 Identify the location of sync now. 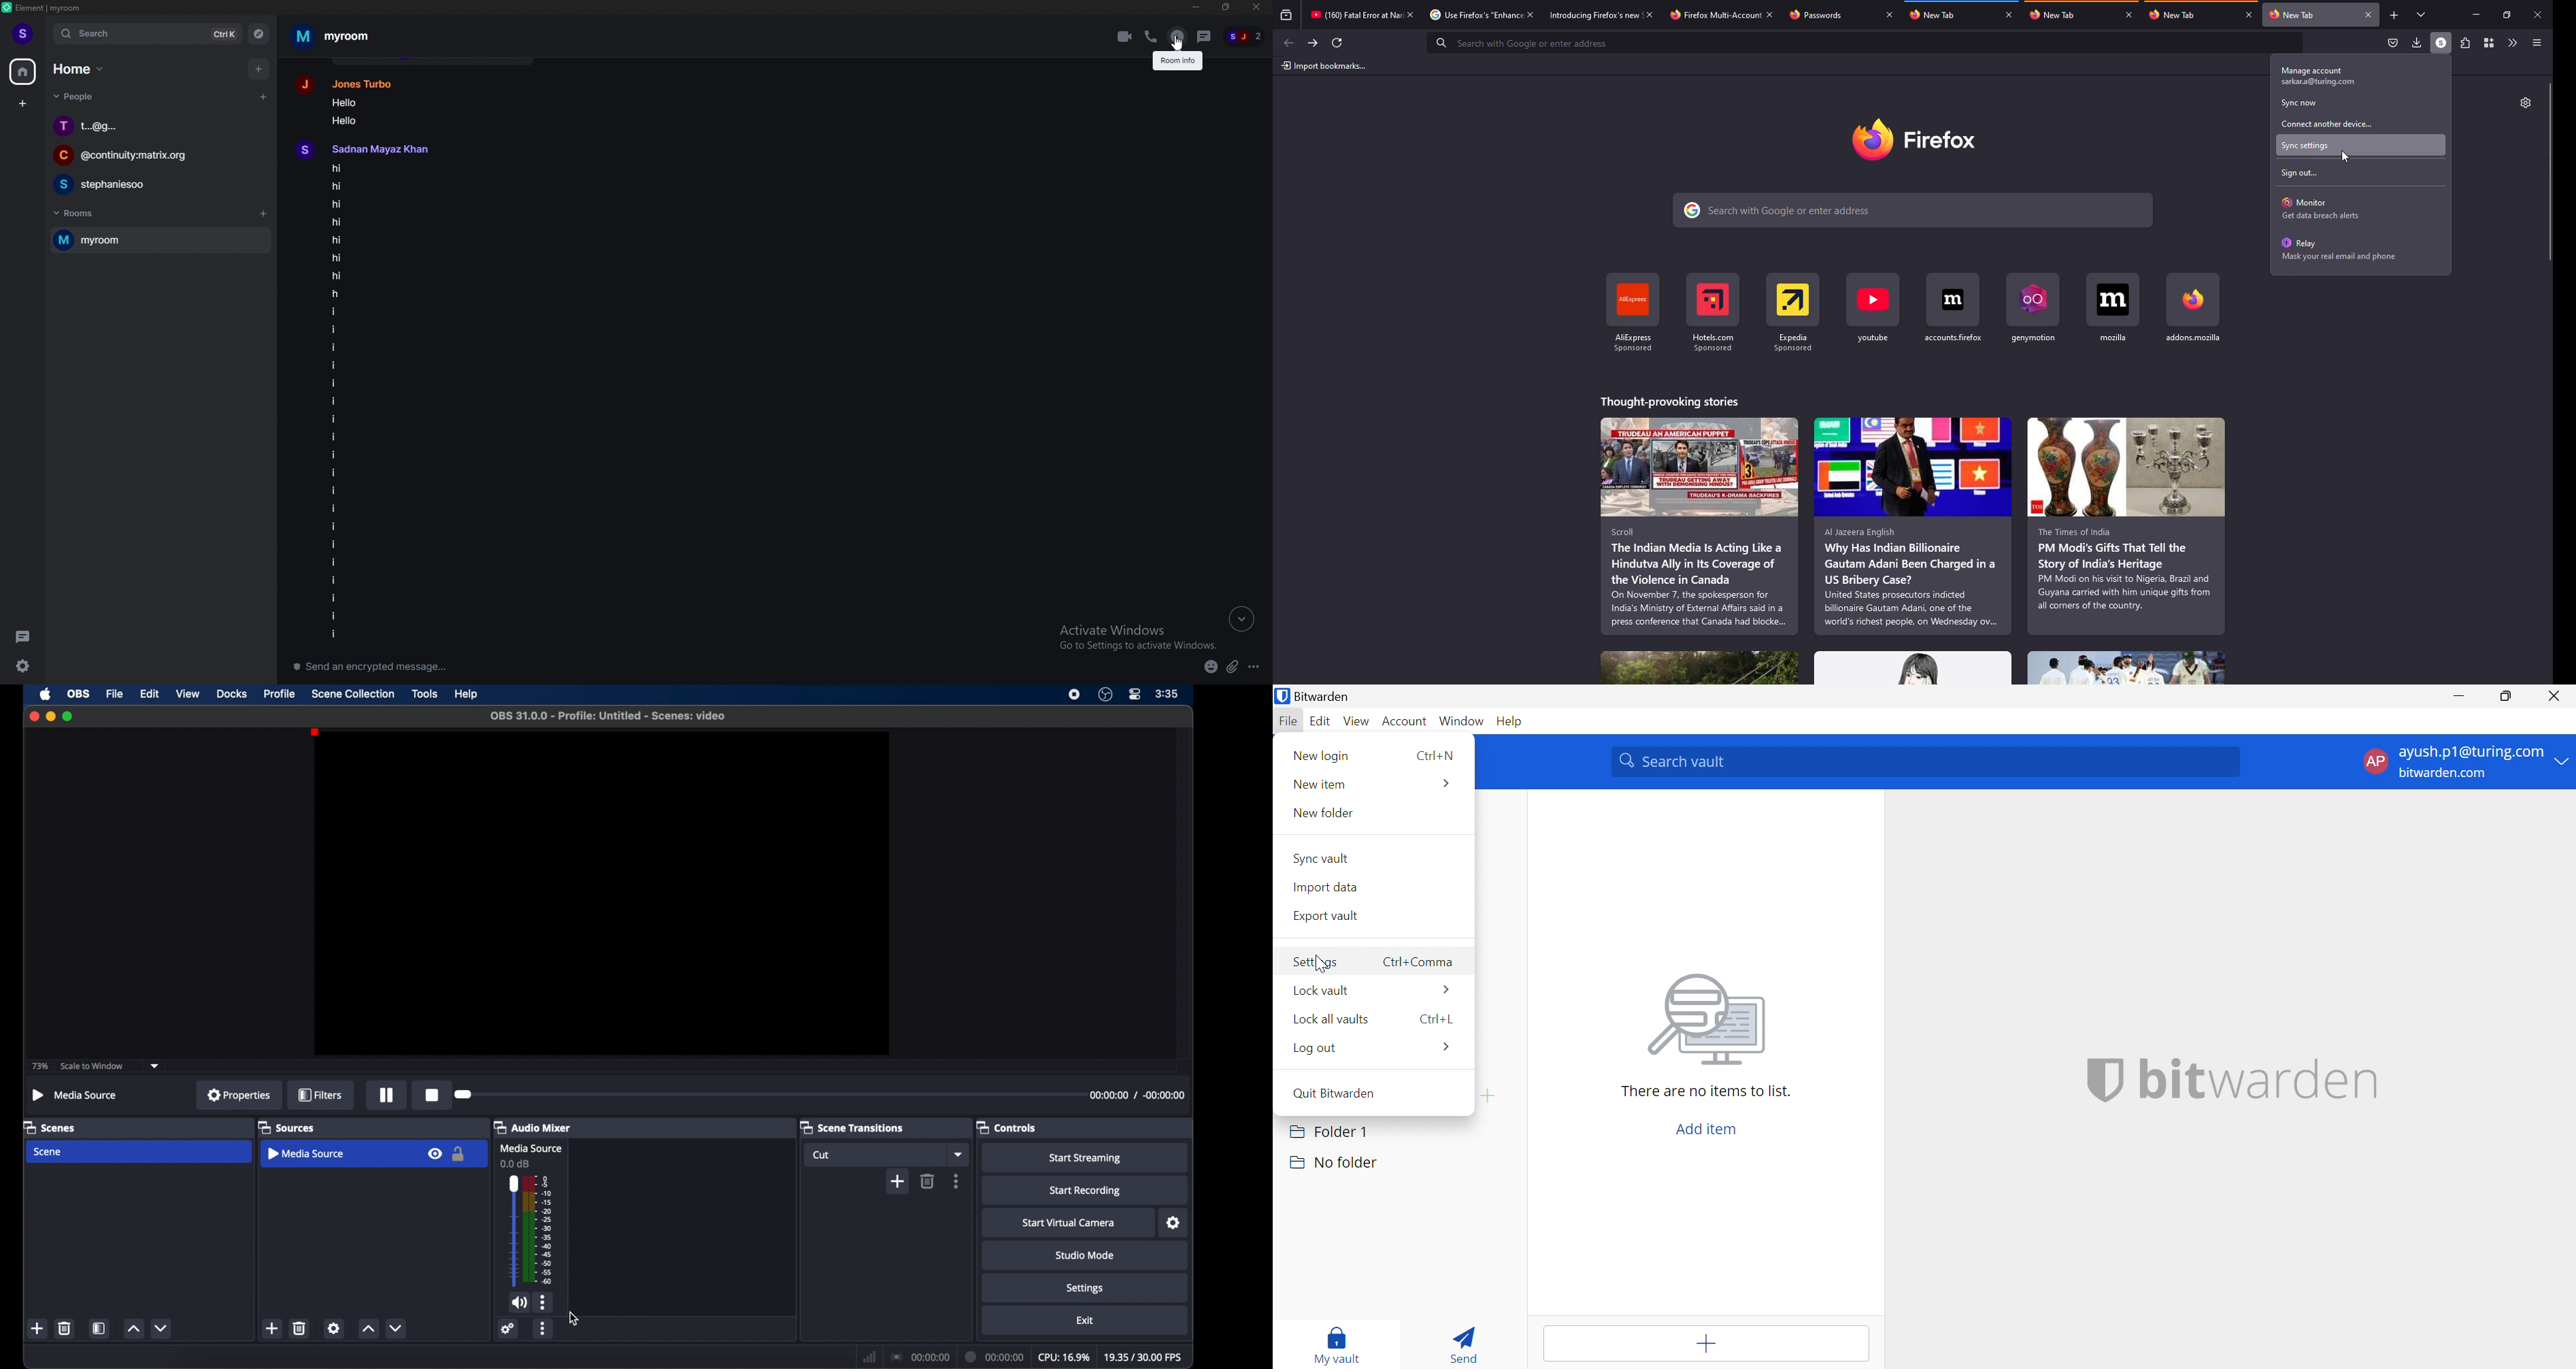
(2363, 103).